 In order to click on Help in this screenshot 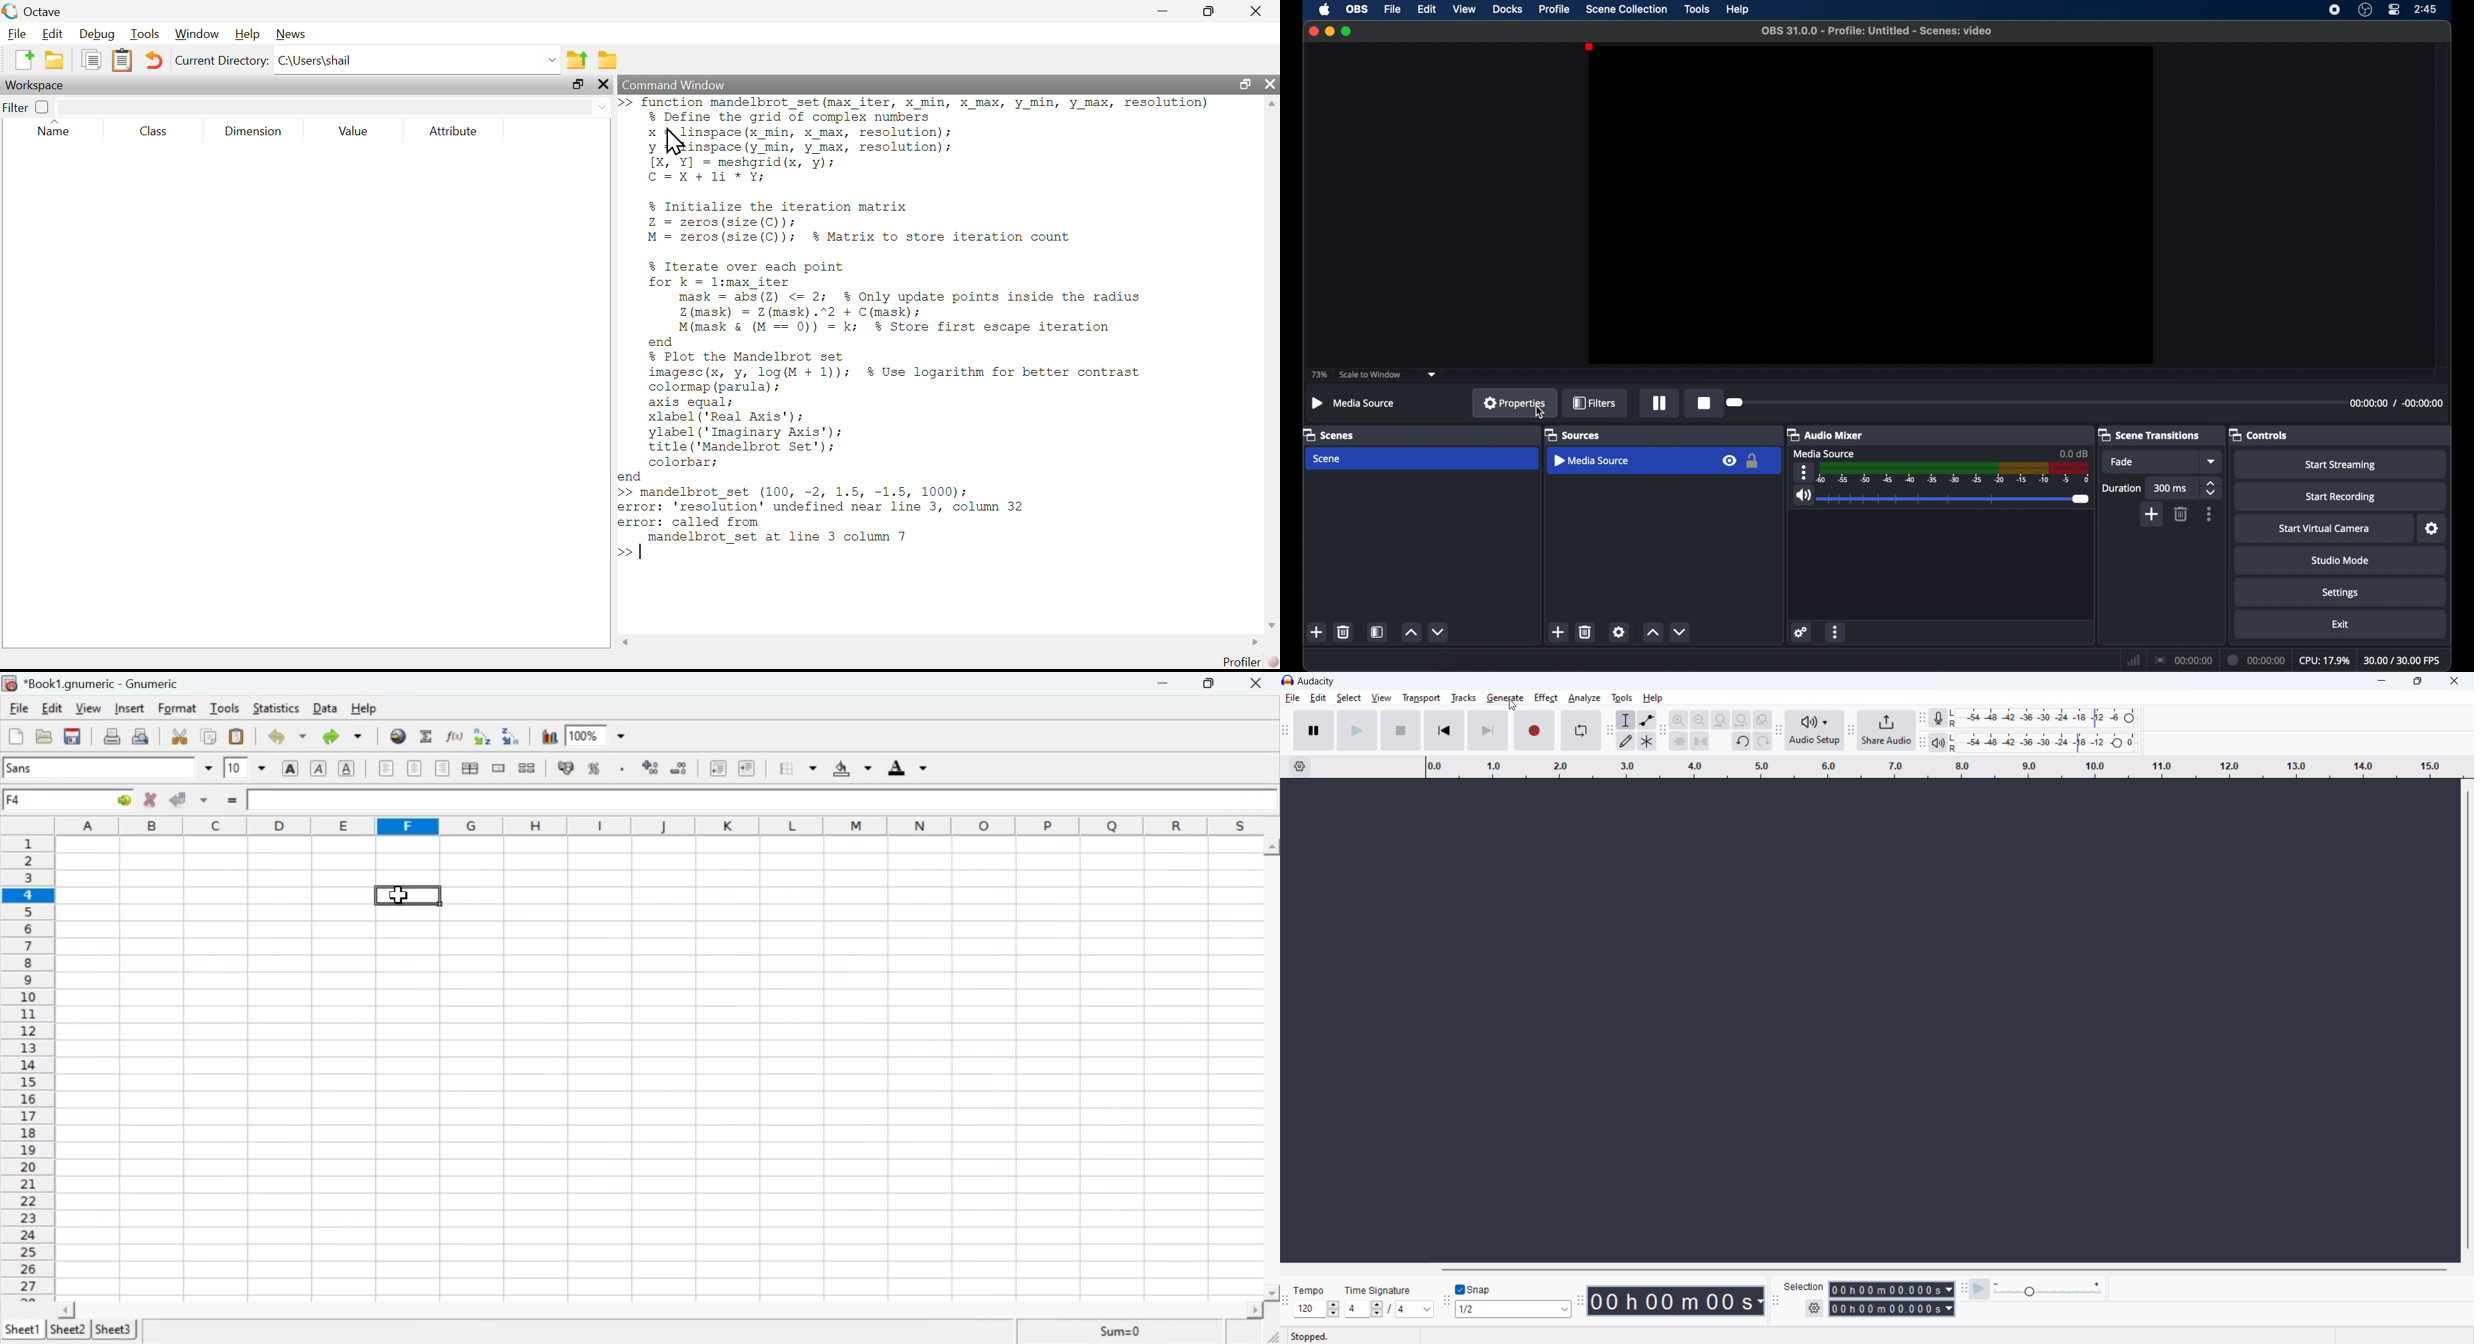, I will do `click(363, 708)`.